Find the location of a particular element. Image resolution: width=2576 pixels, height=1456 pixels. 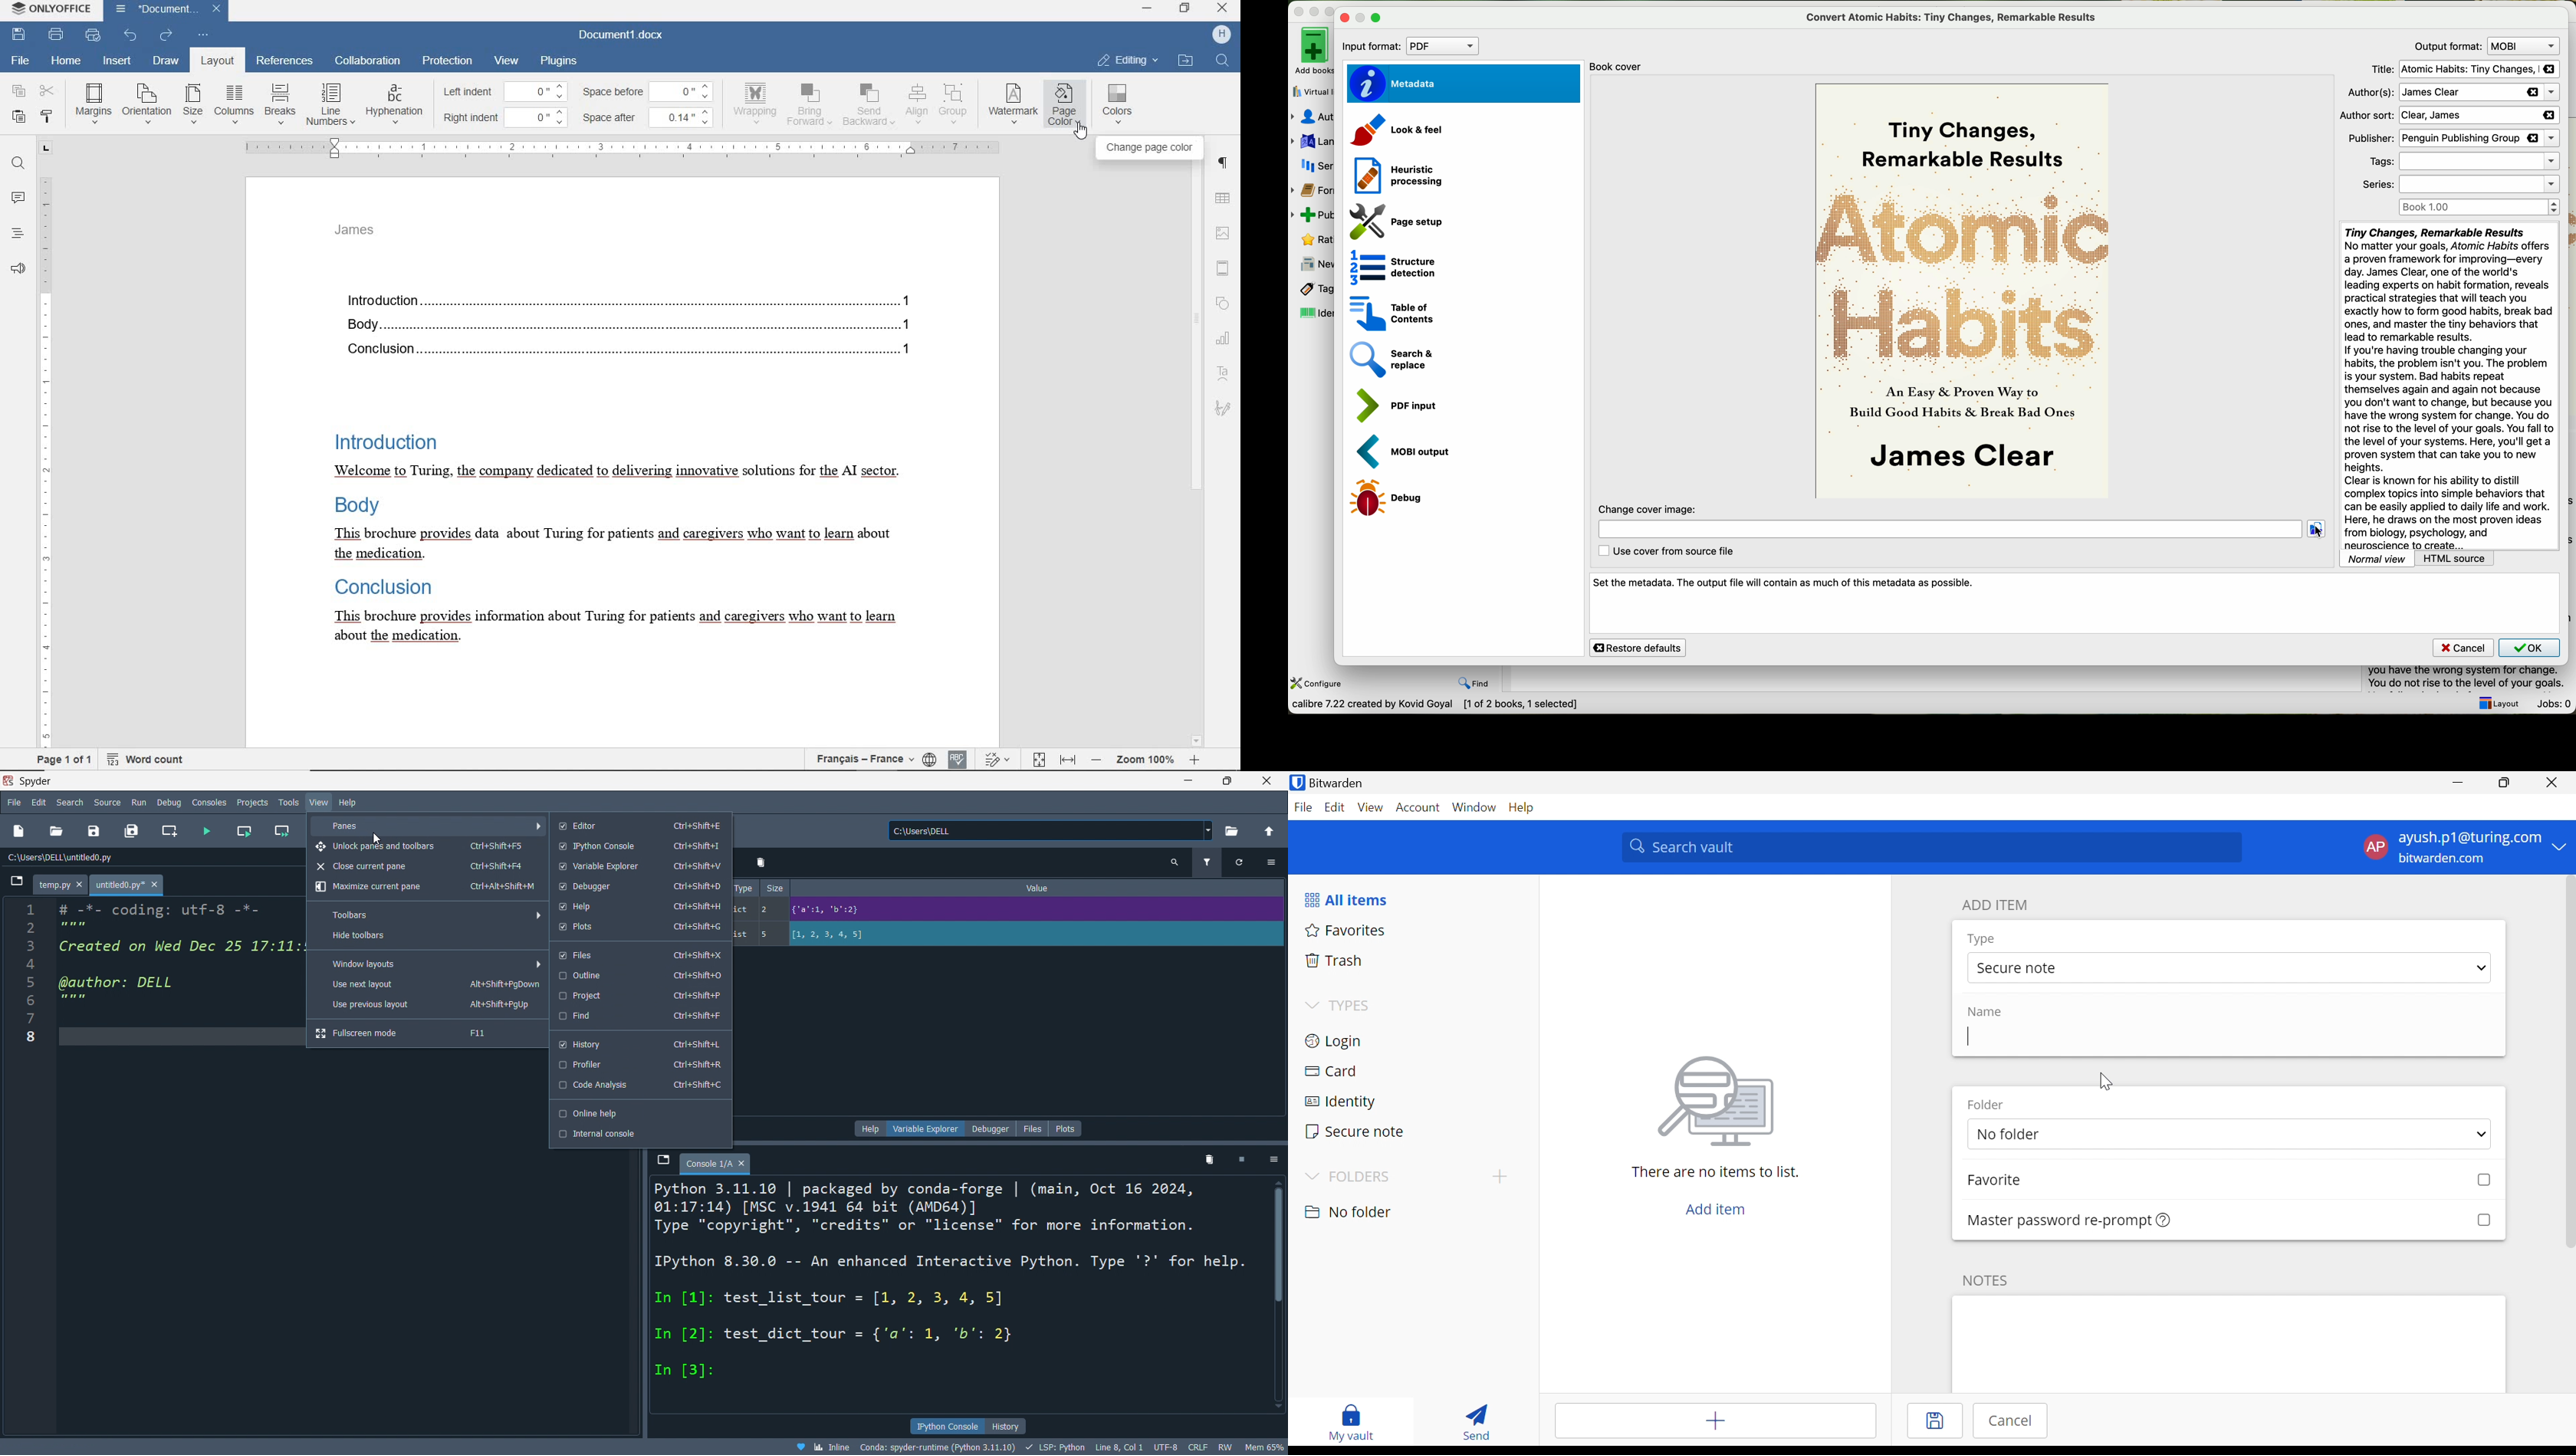

python console is located at coordinates (642, 848).